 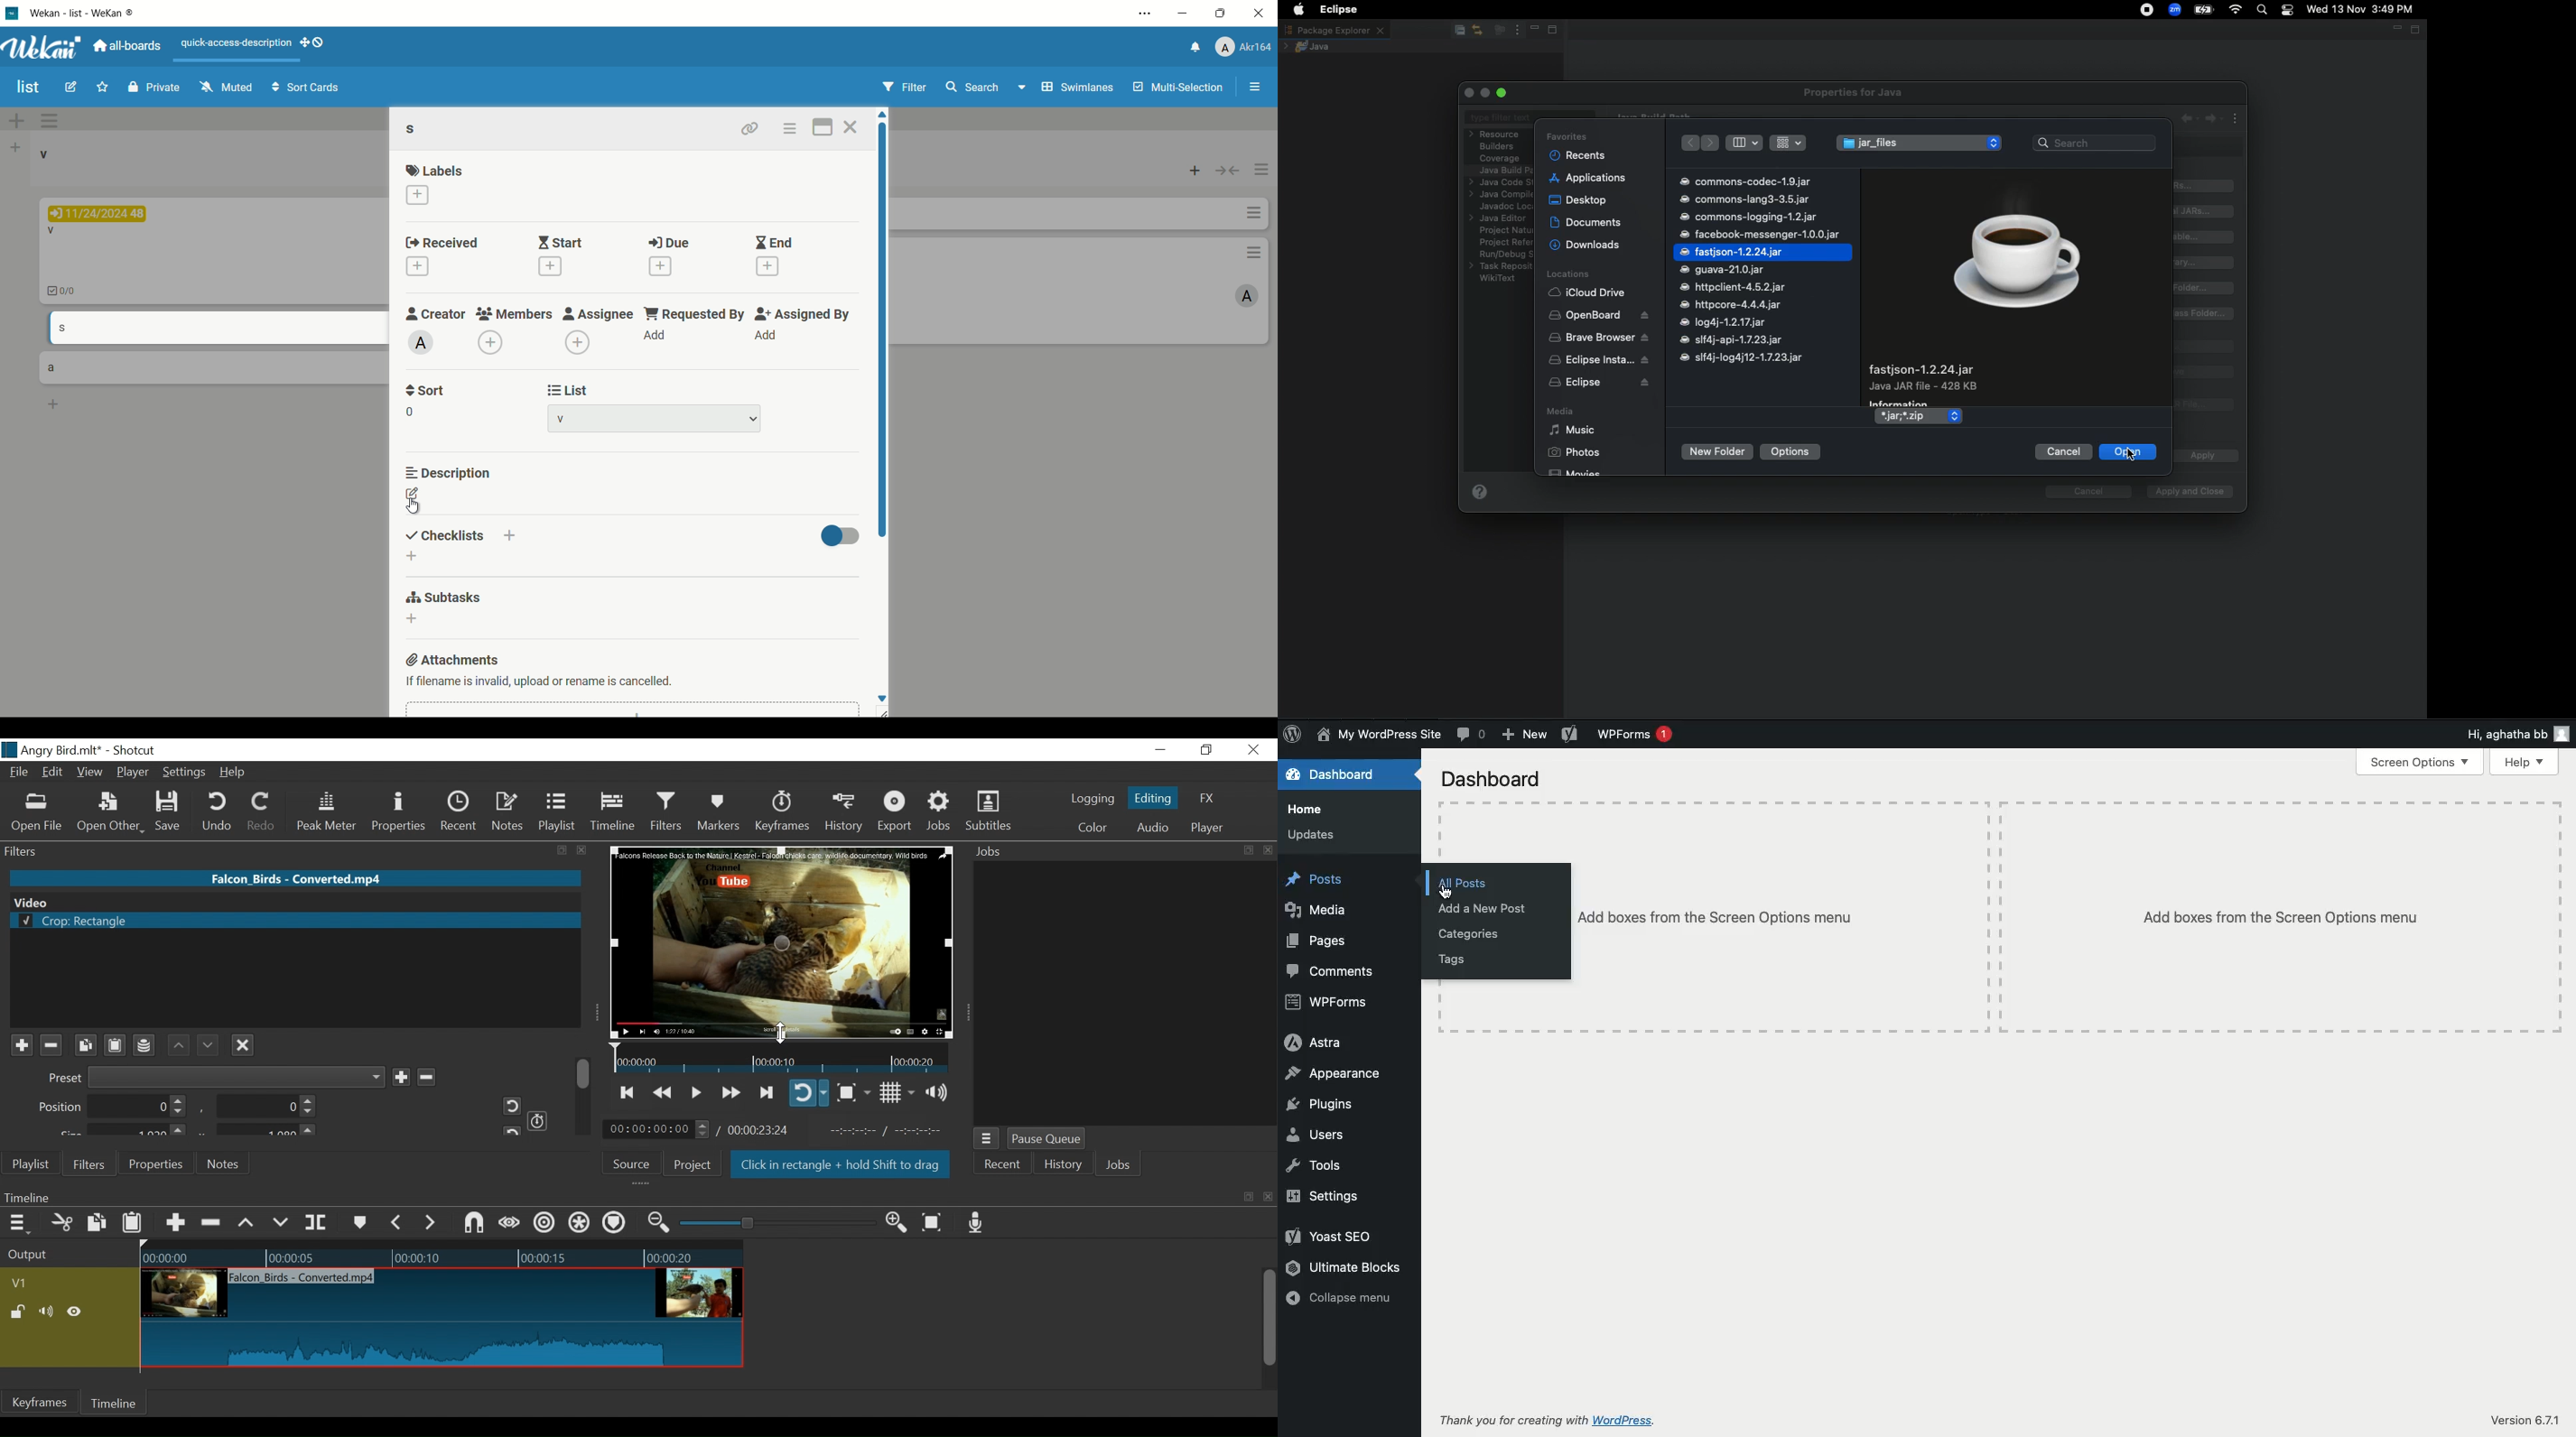 What do you see at coordinates (401, 813) in the screenshot?
I see `Properties` at bounding box center [401, 813].